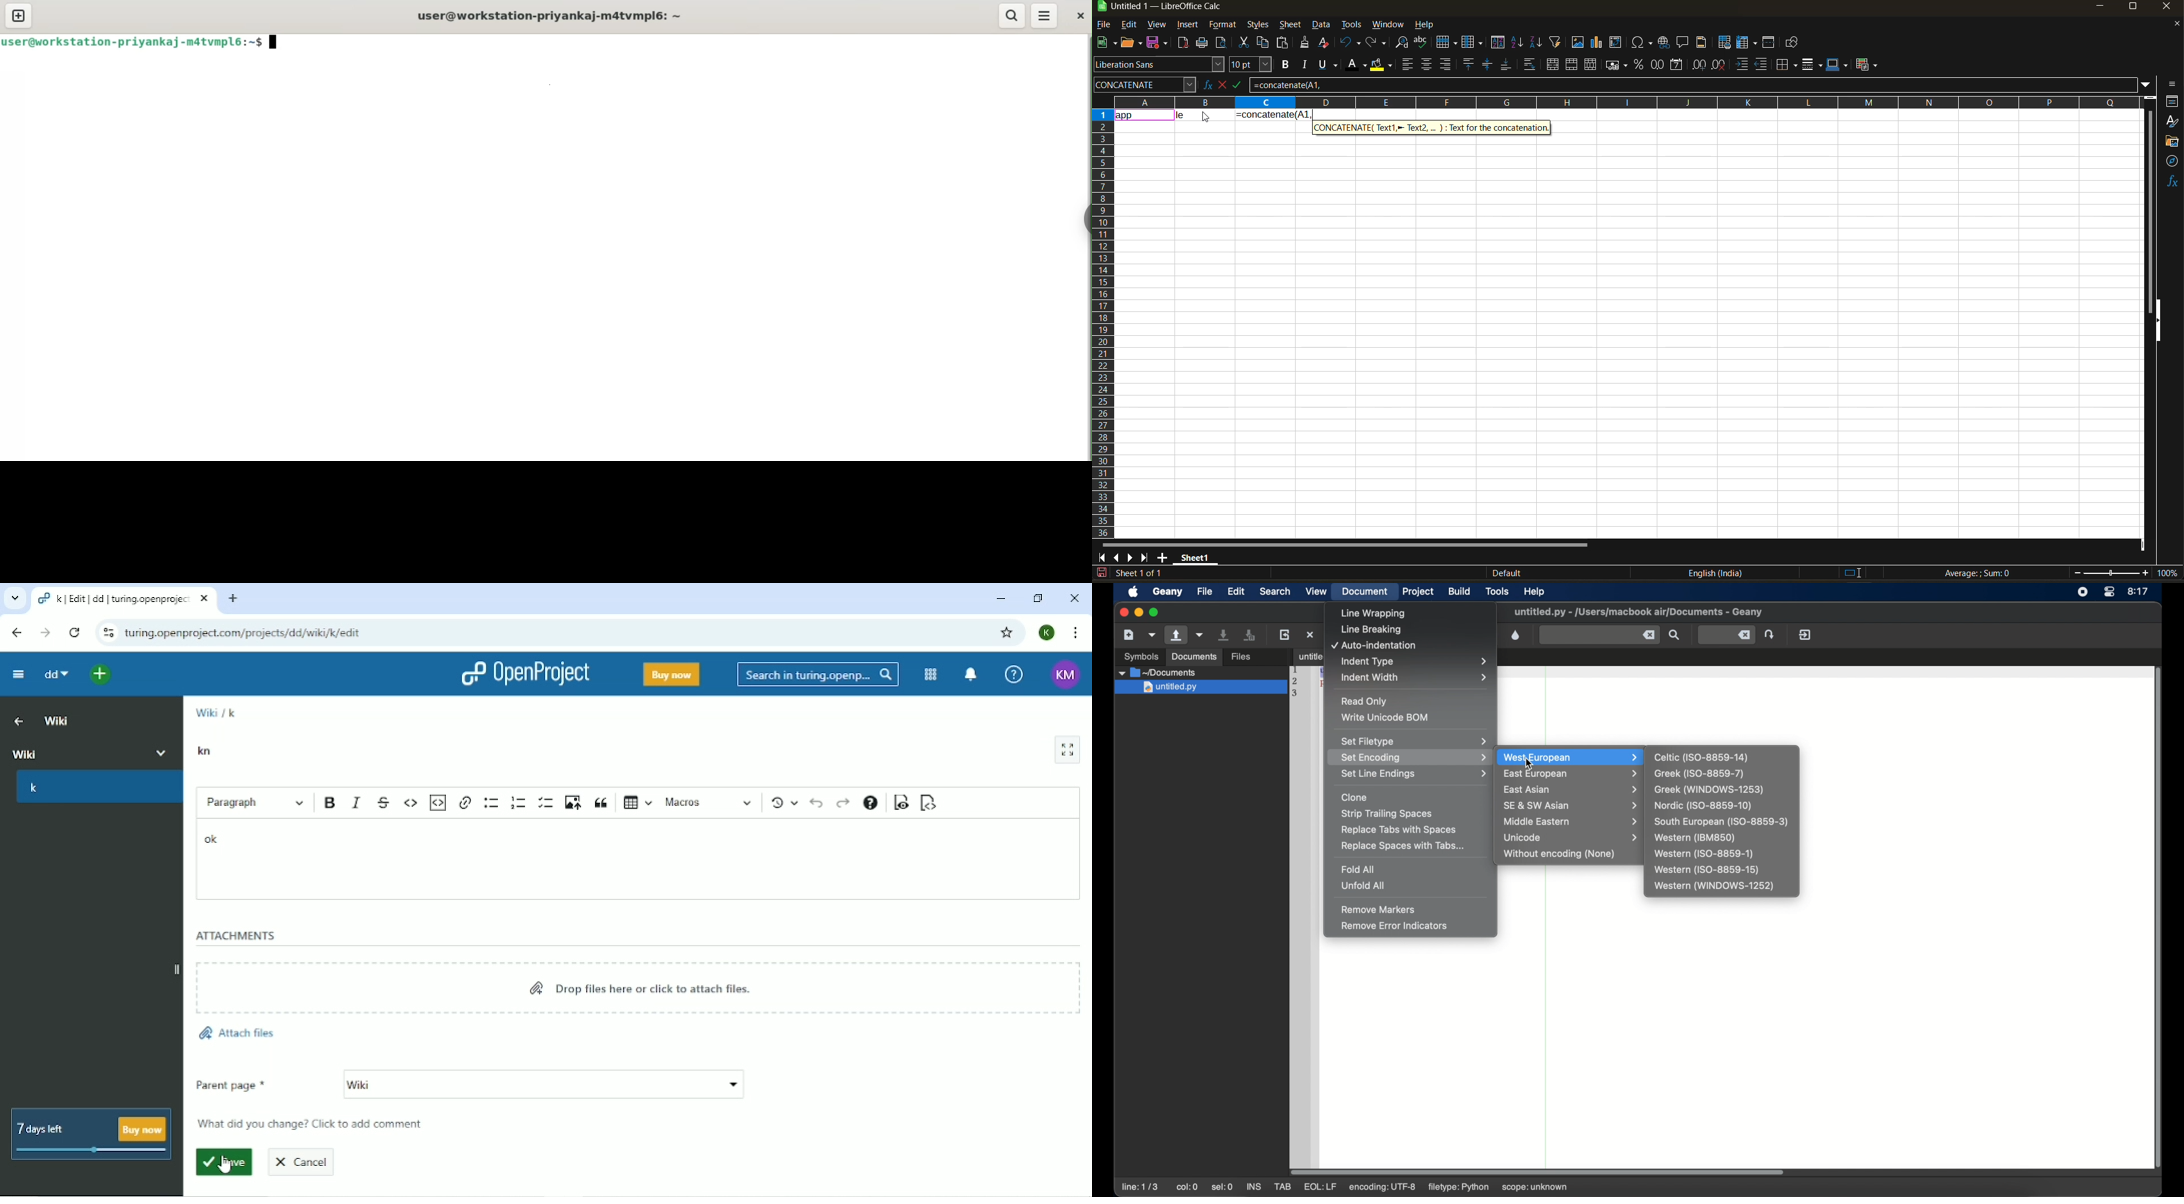  Describe the element at coordinates (1331, 64) in the screenshot. I see `underline` at that location.